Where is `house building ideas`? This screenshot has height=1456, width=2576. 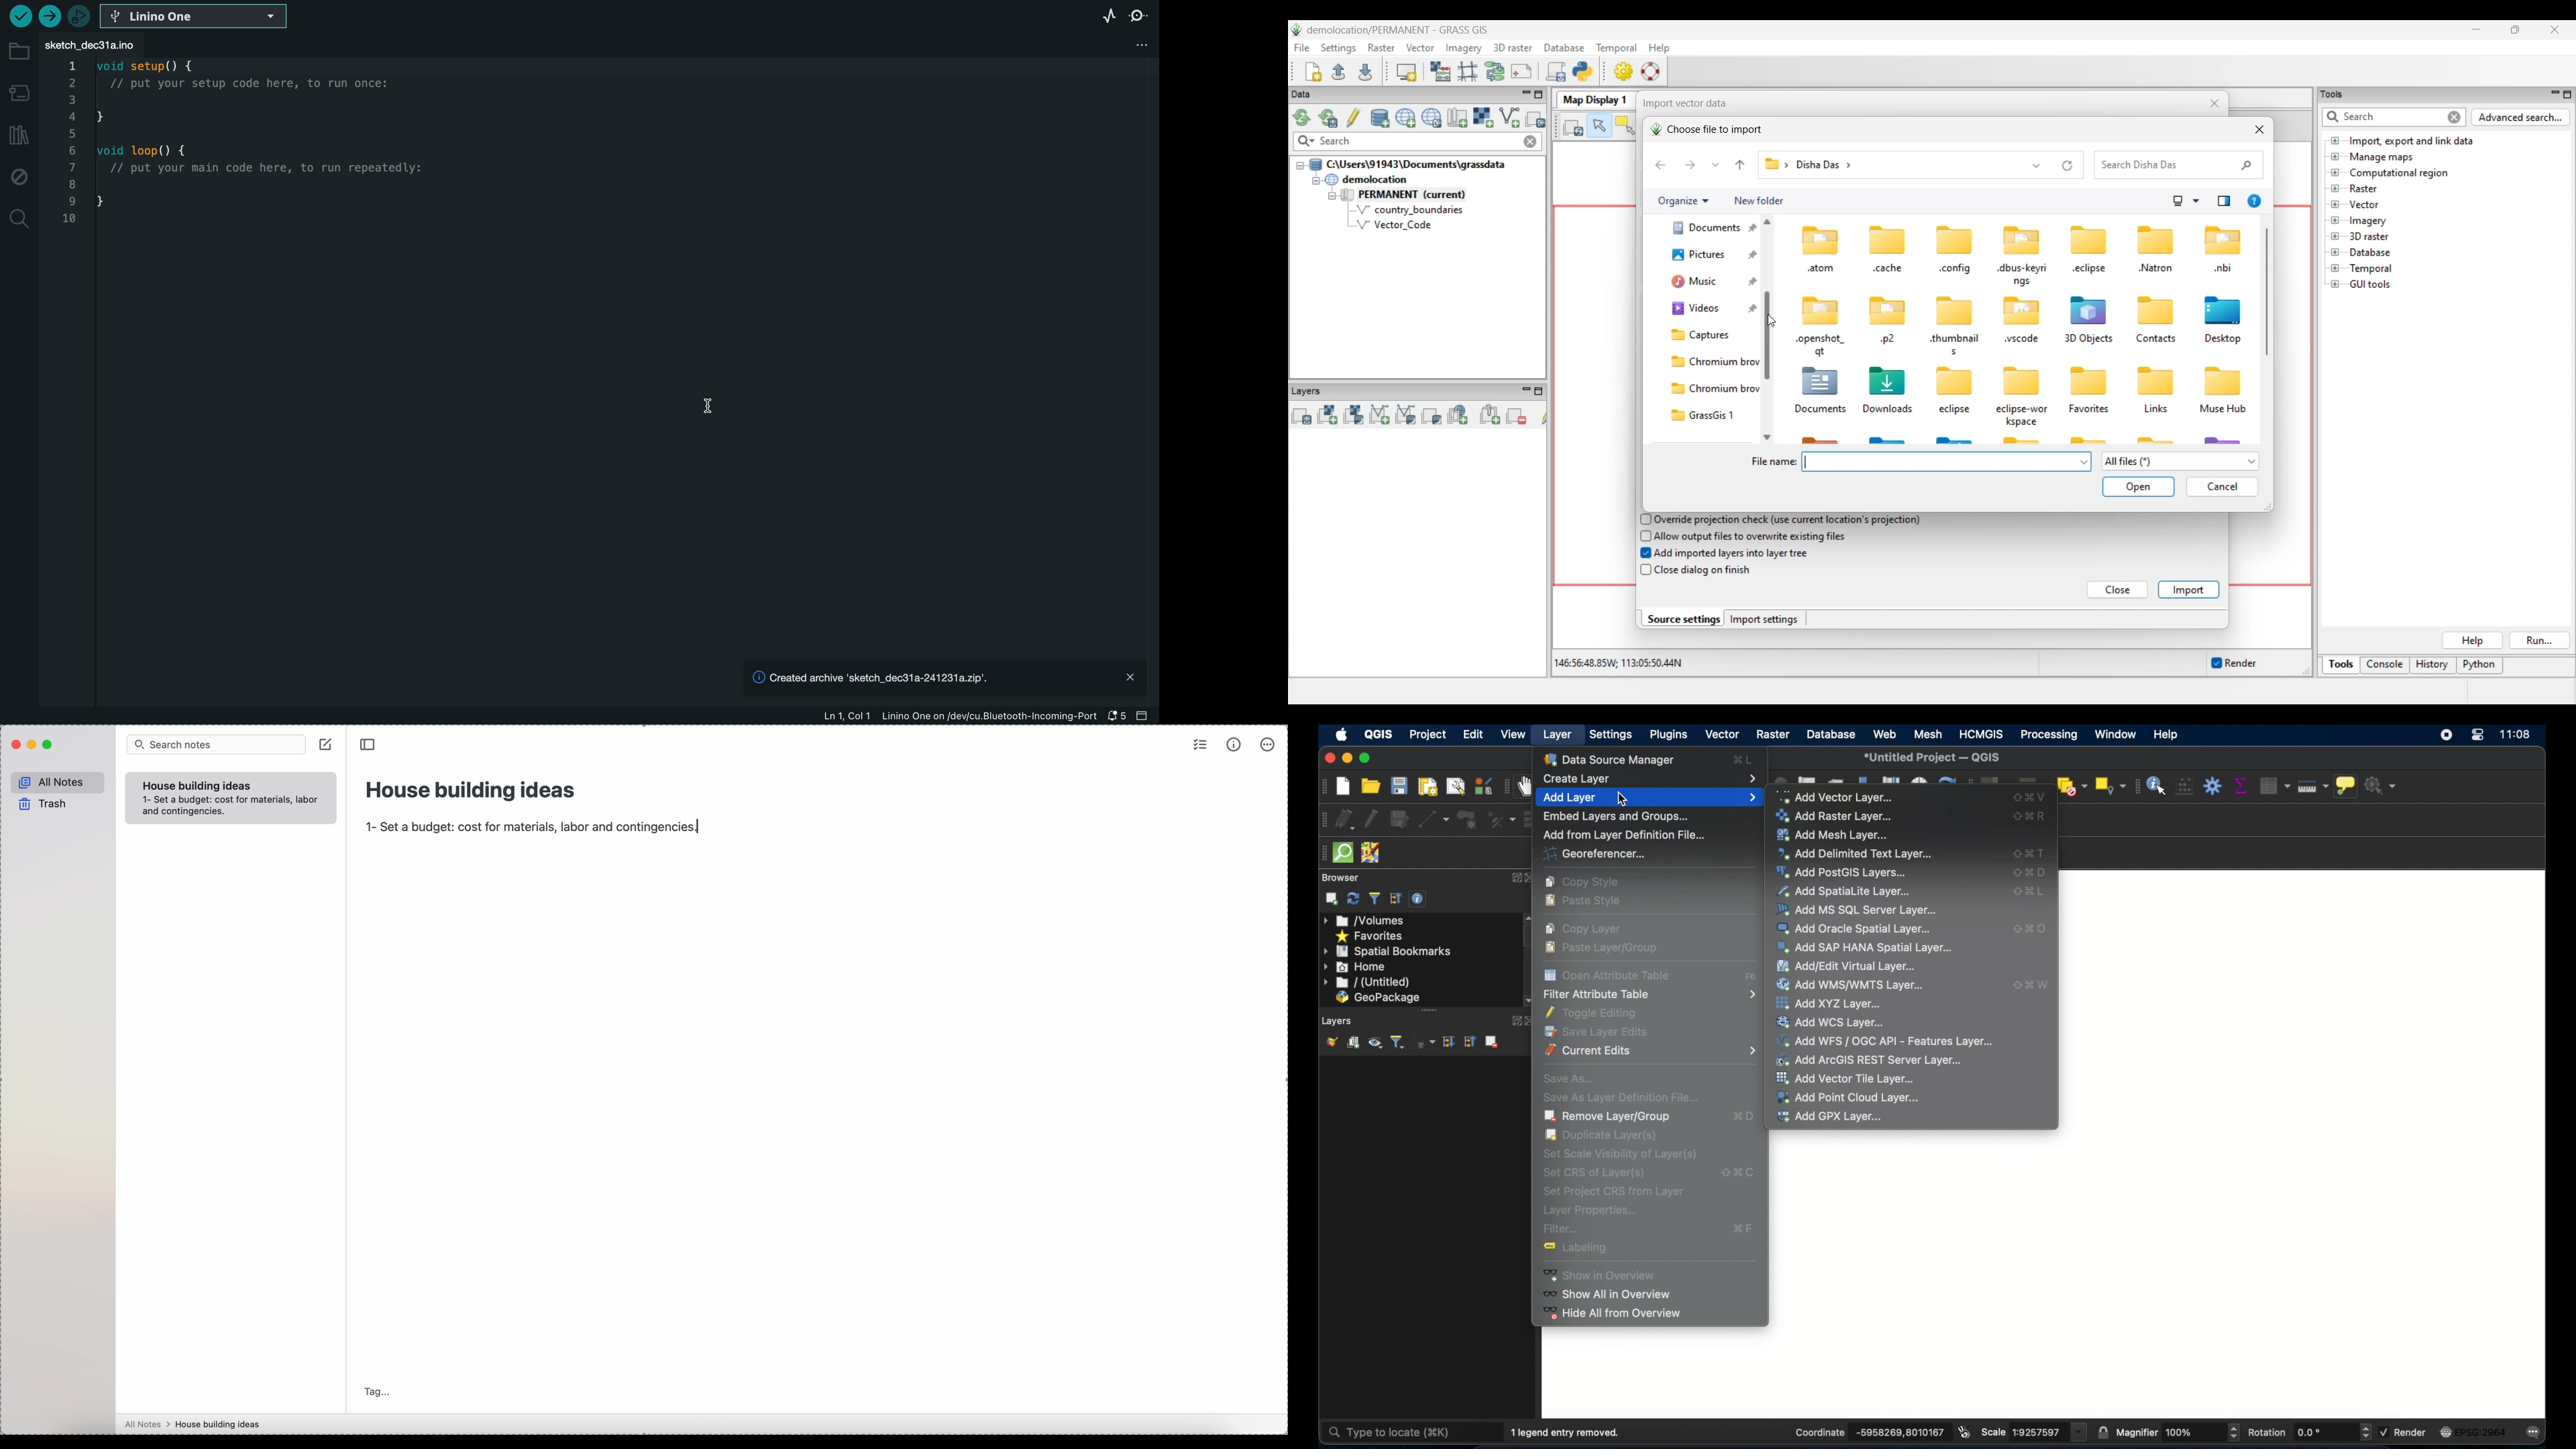 house building ideas is located at coordinates (197, 787).